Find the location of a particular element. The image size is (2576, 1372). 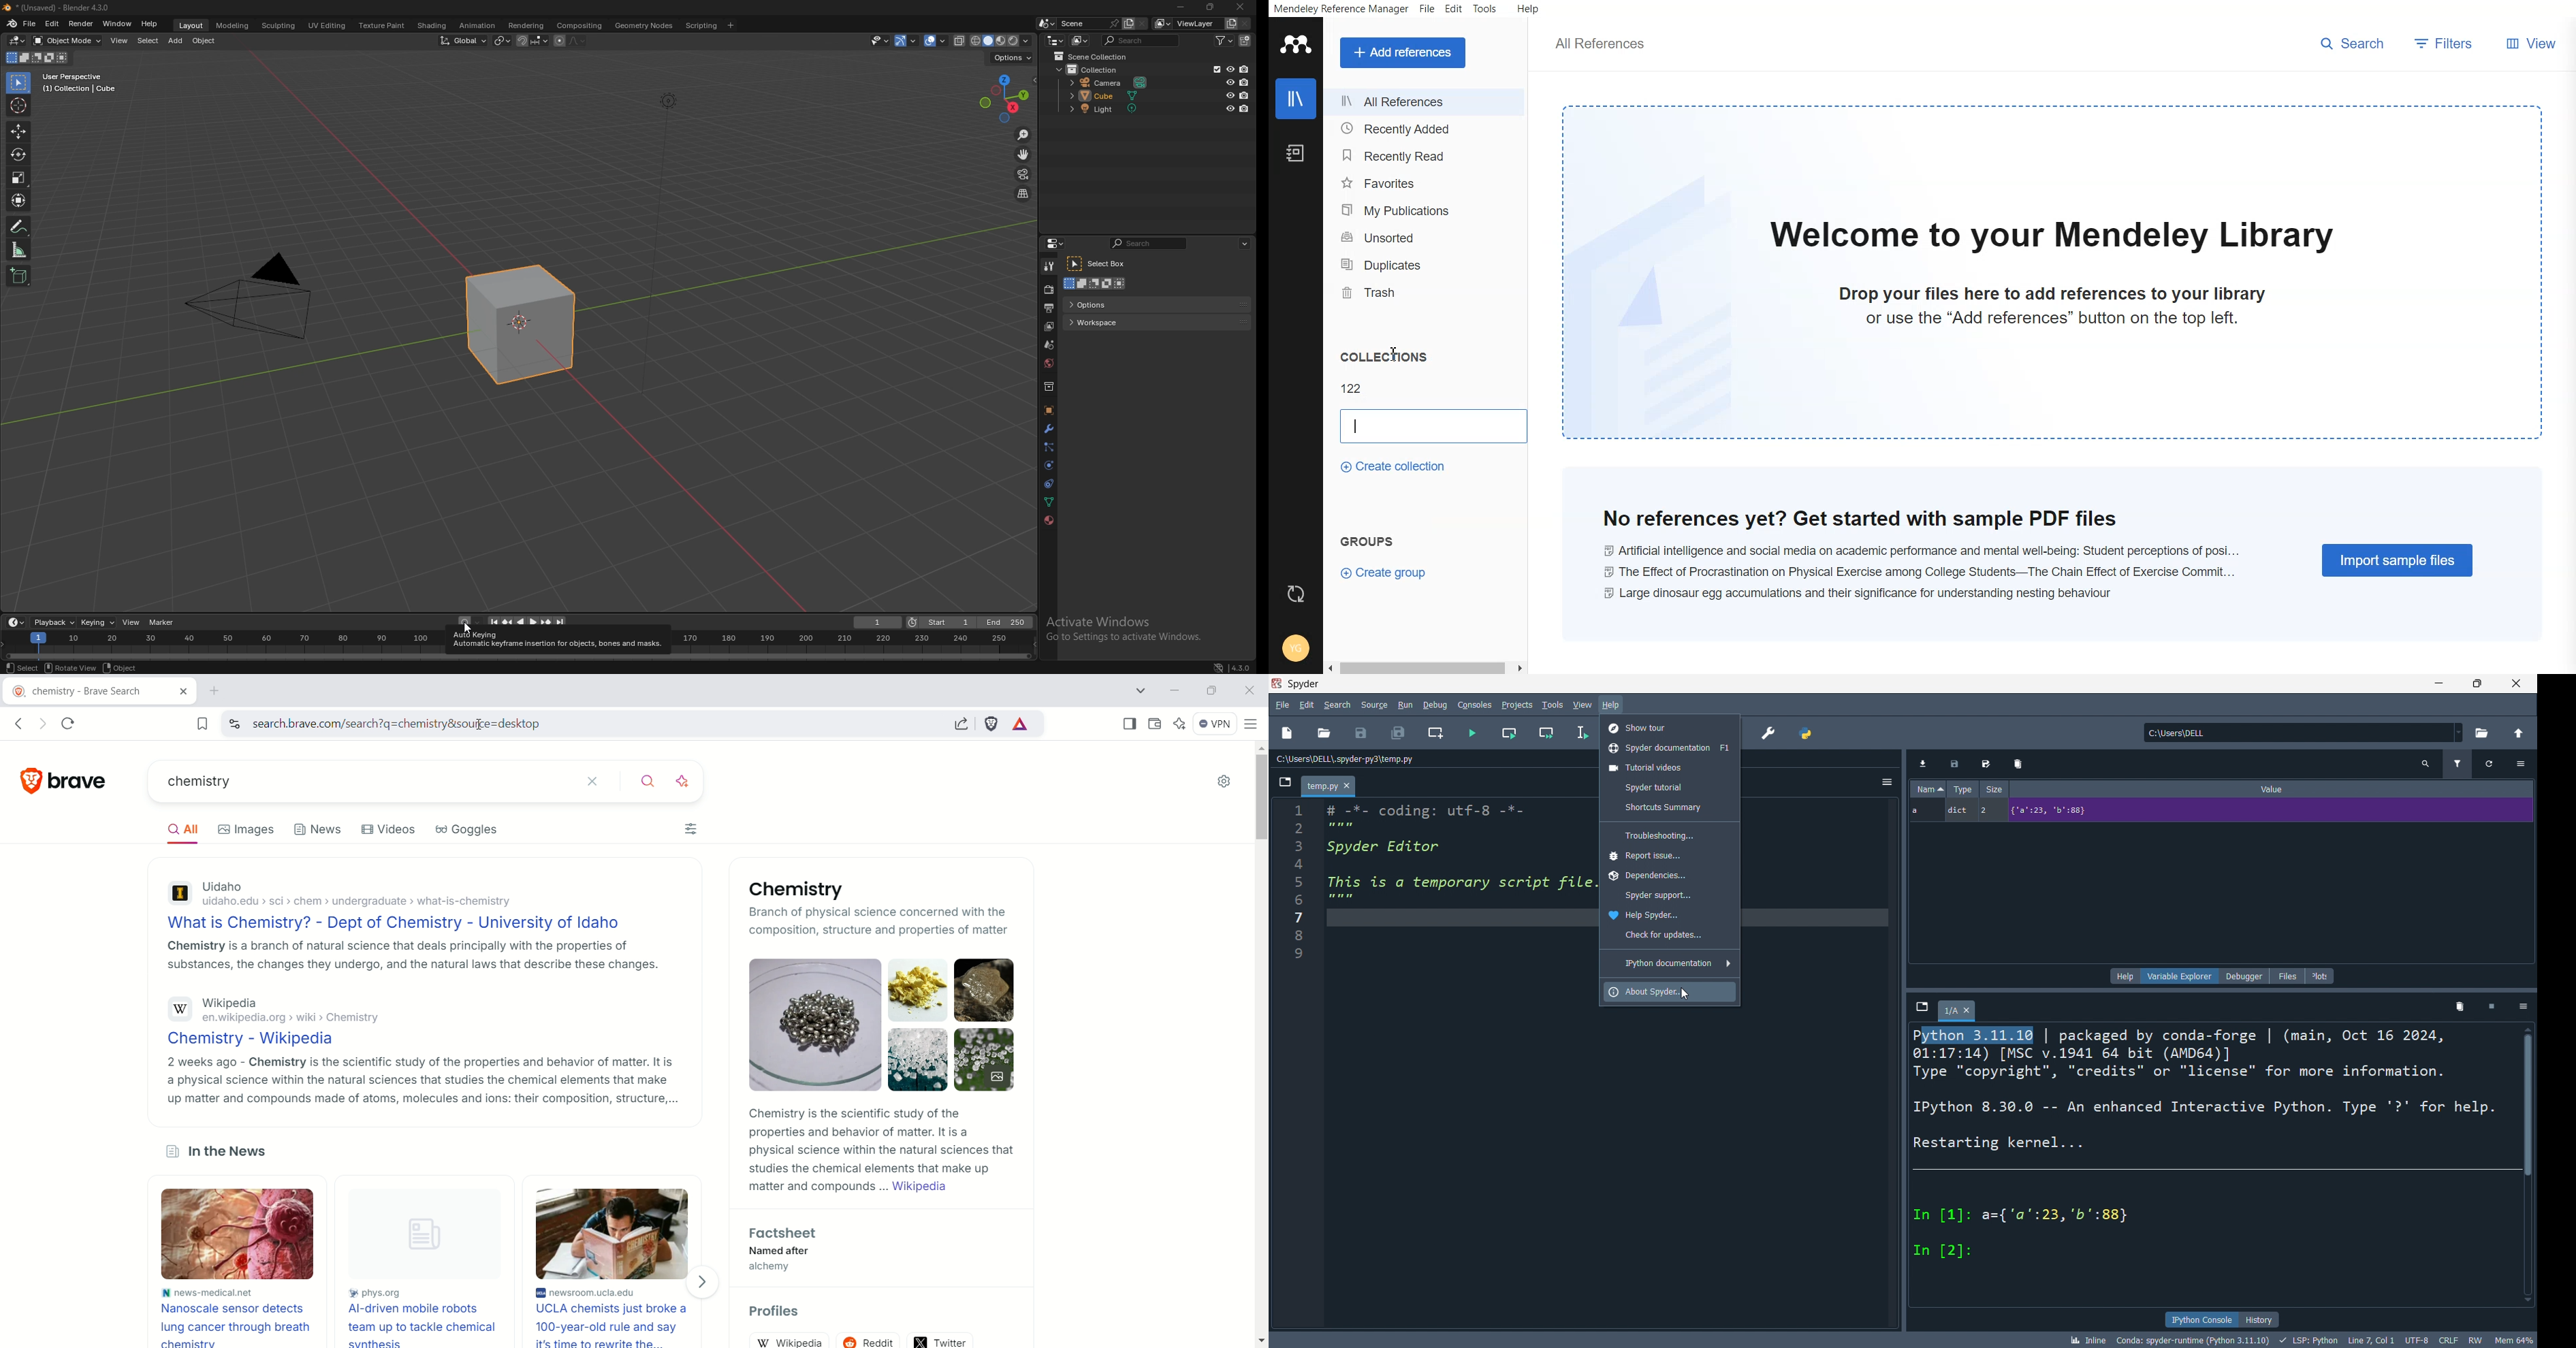

Delete is located at coordinates (2020, 763).